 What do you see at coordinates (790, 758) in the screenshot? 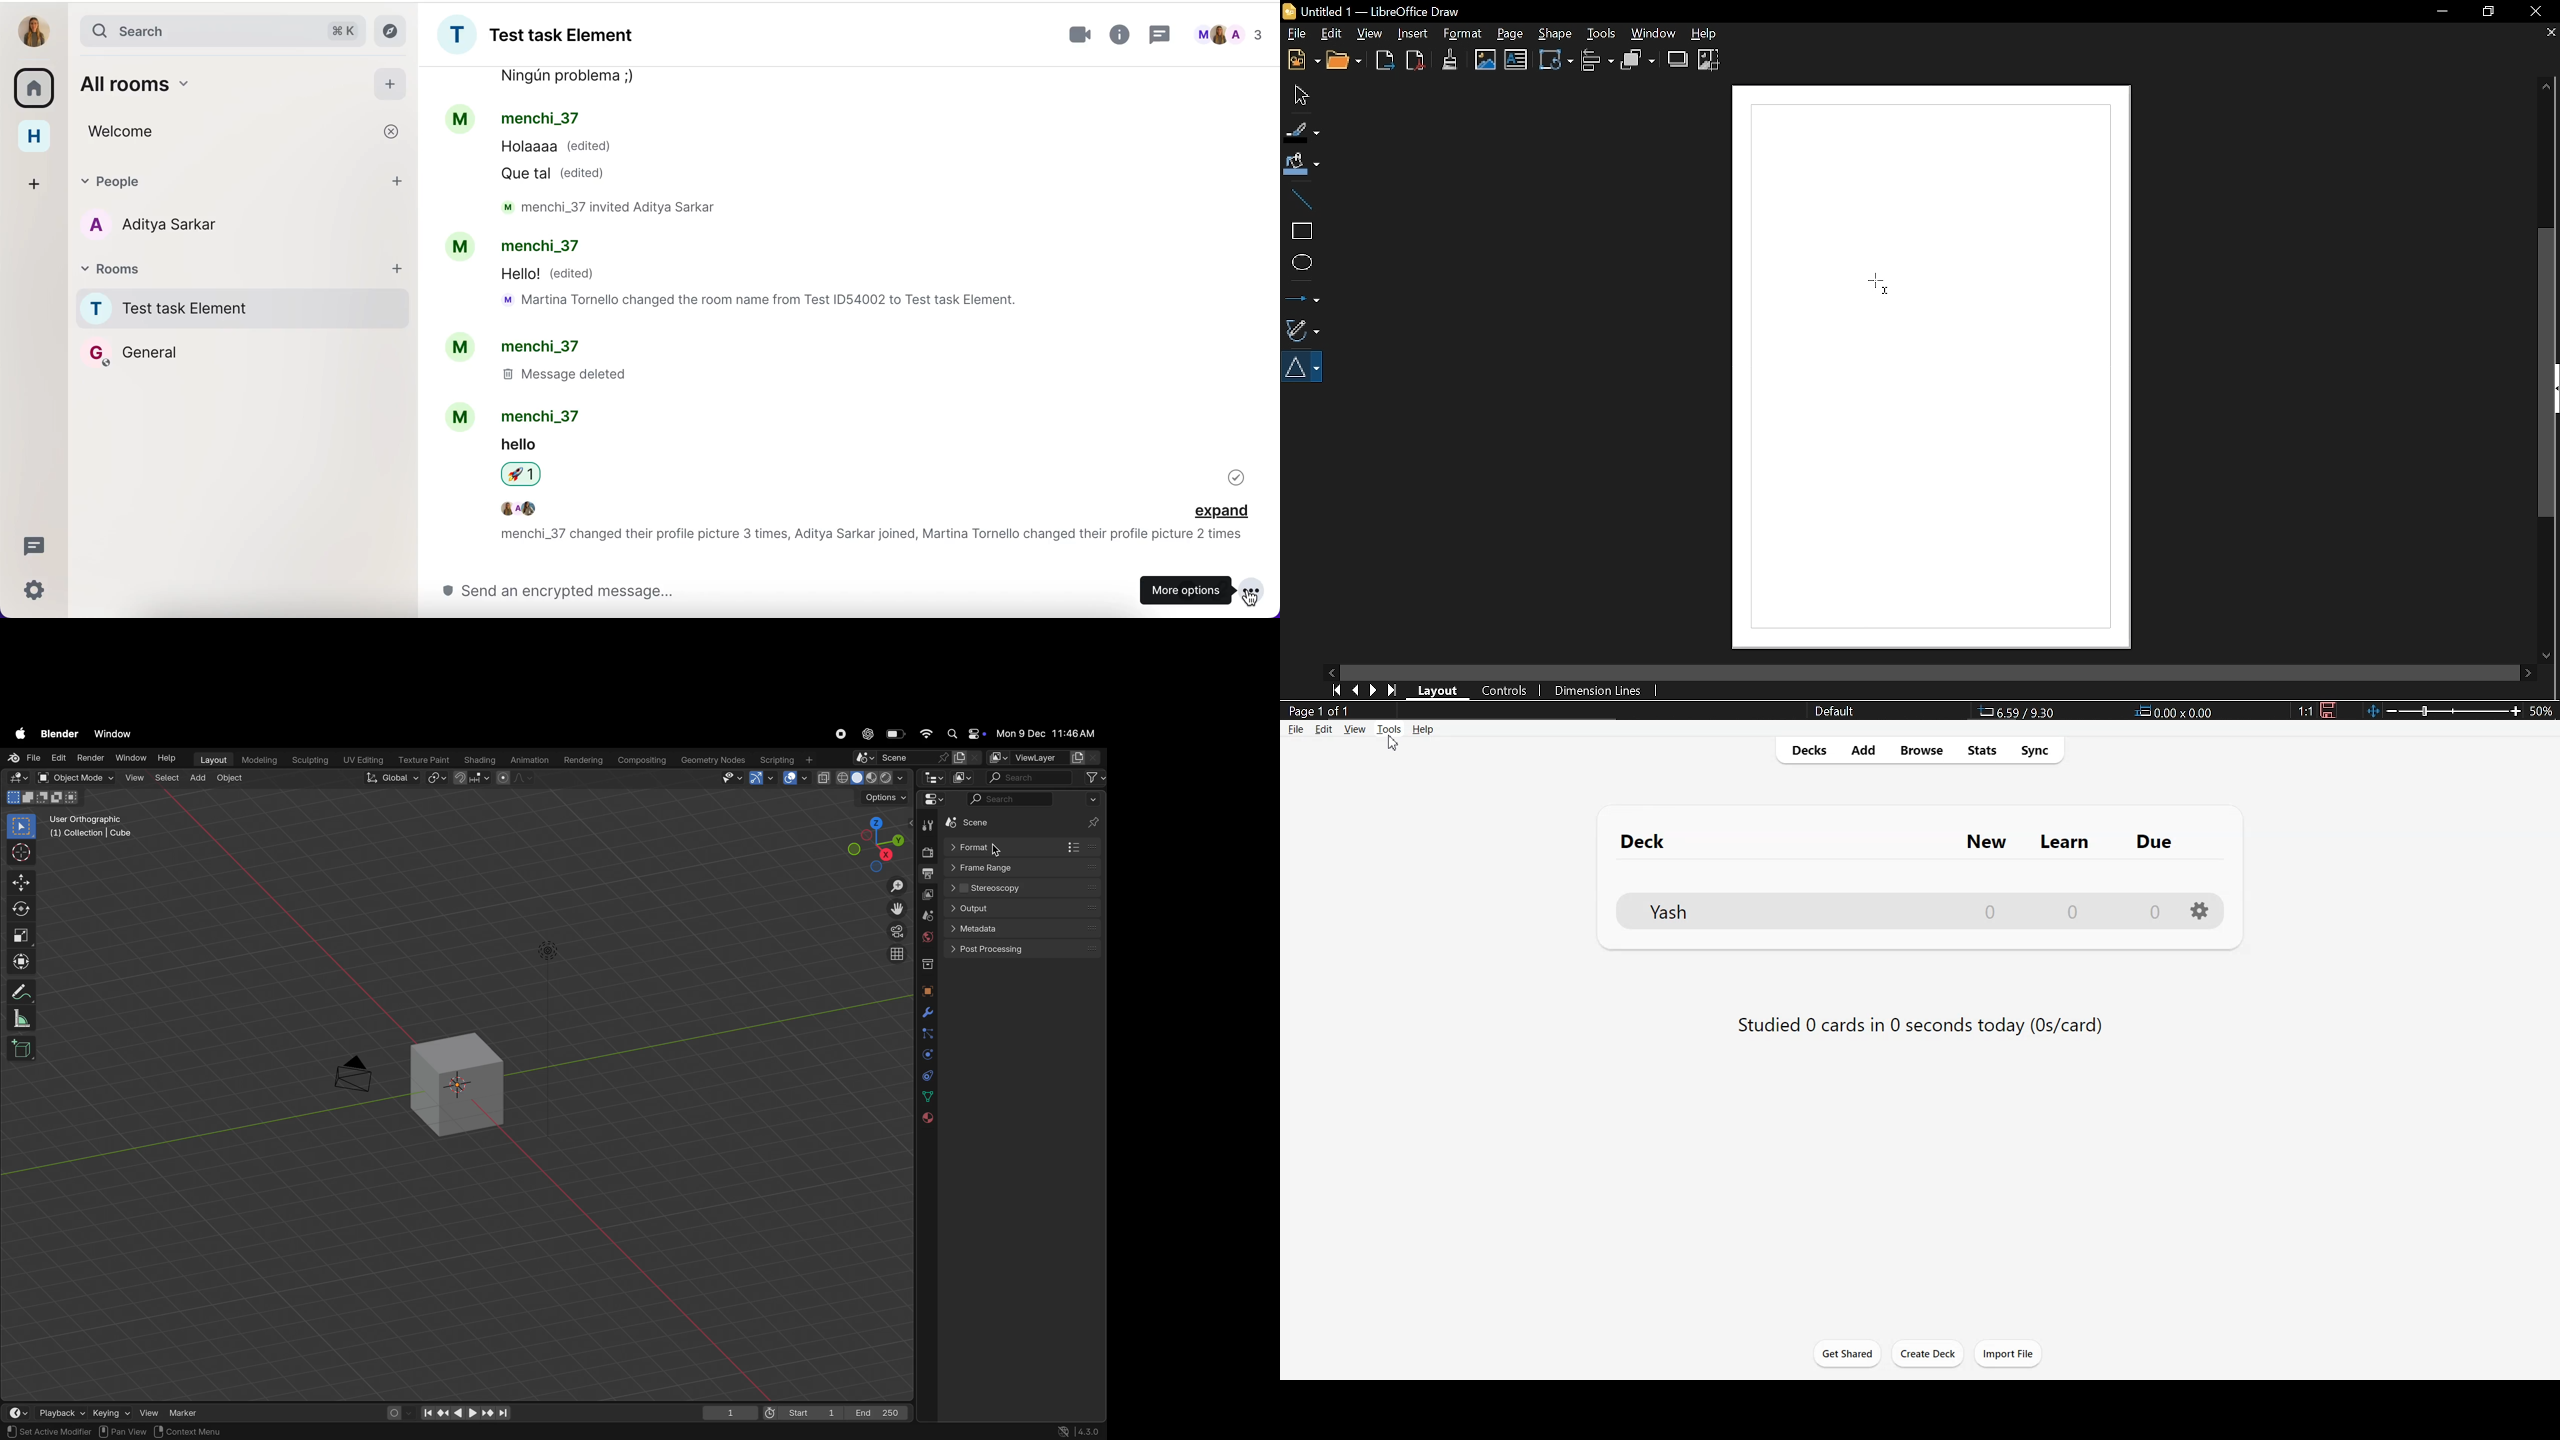
I see `scripting` at bounding box center [790, 758].